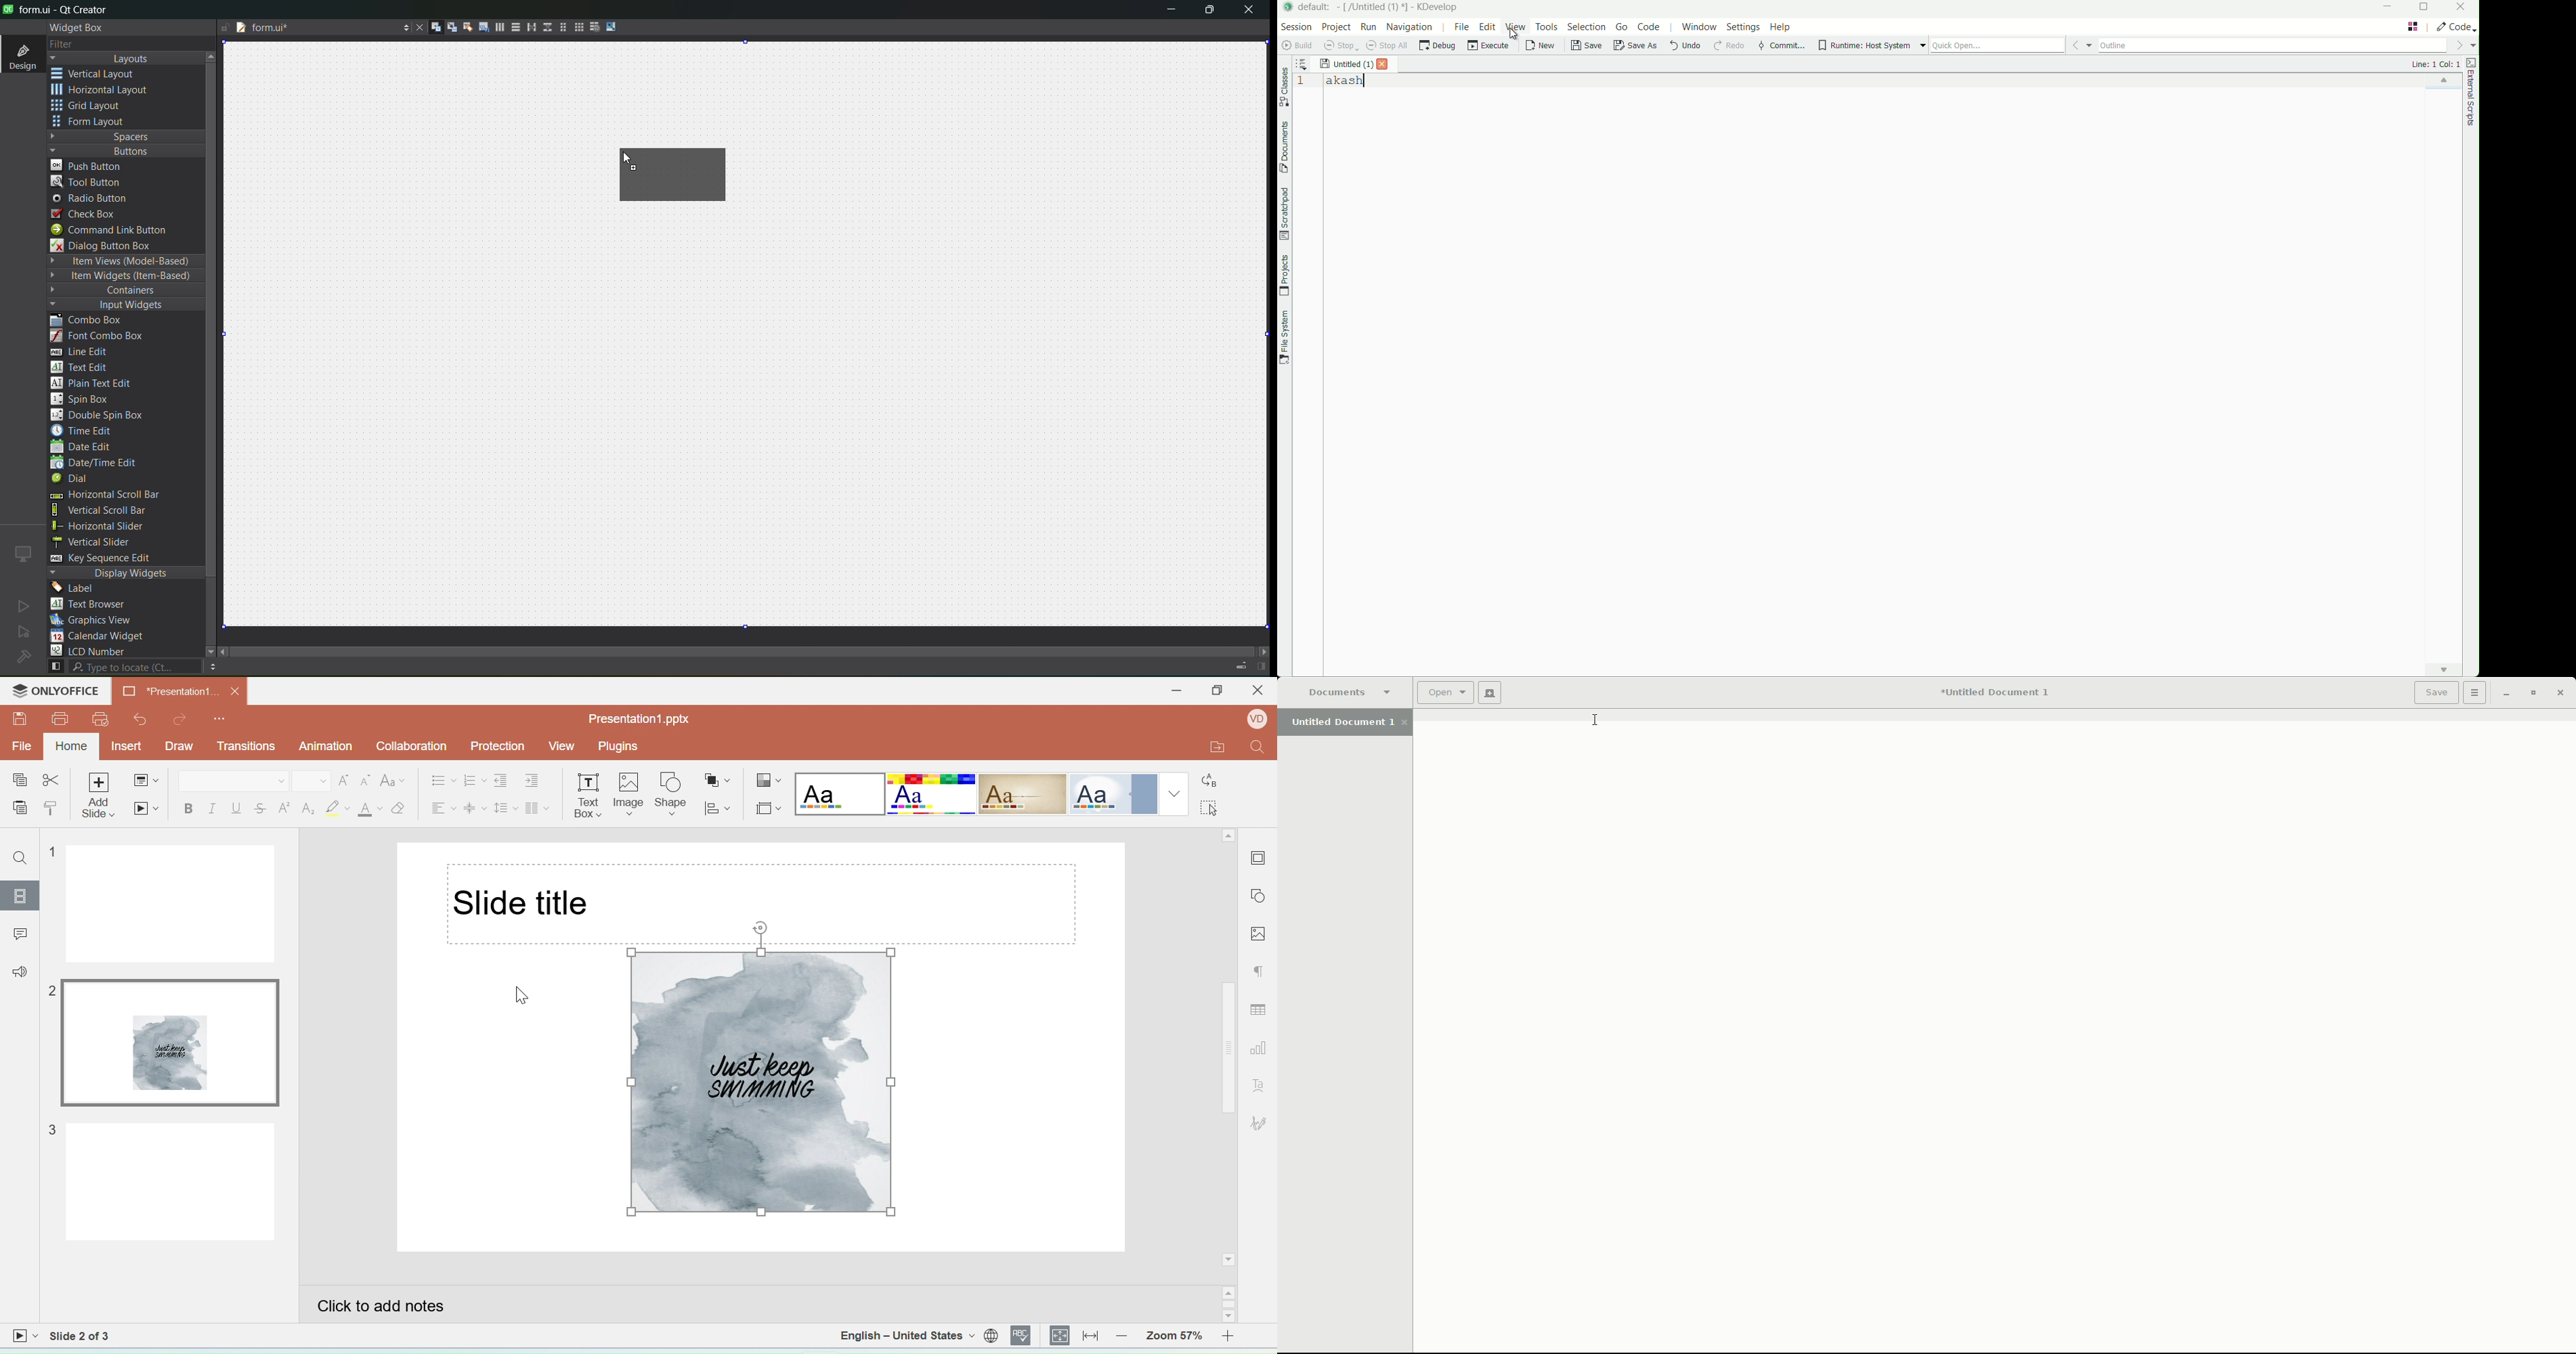 This screenshot has width=2576, height=1372. What do you see at coordinates (932, 794) in the screenshot?
I see `Basic` at bounding box center [932, 794].